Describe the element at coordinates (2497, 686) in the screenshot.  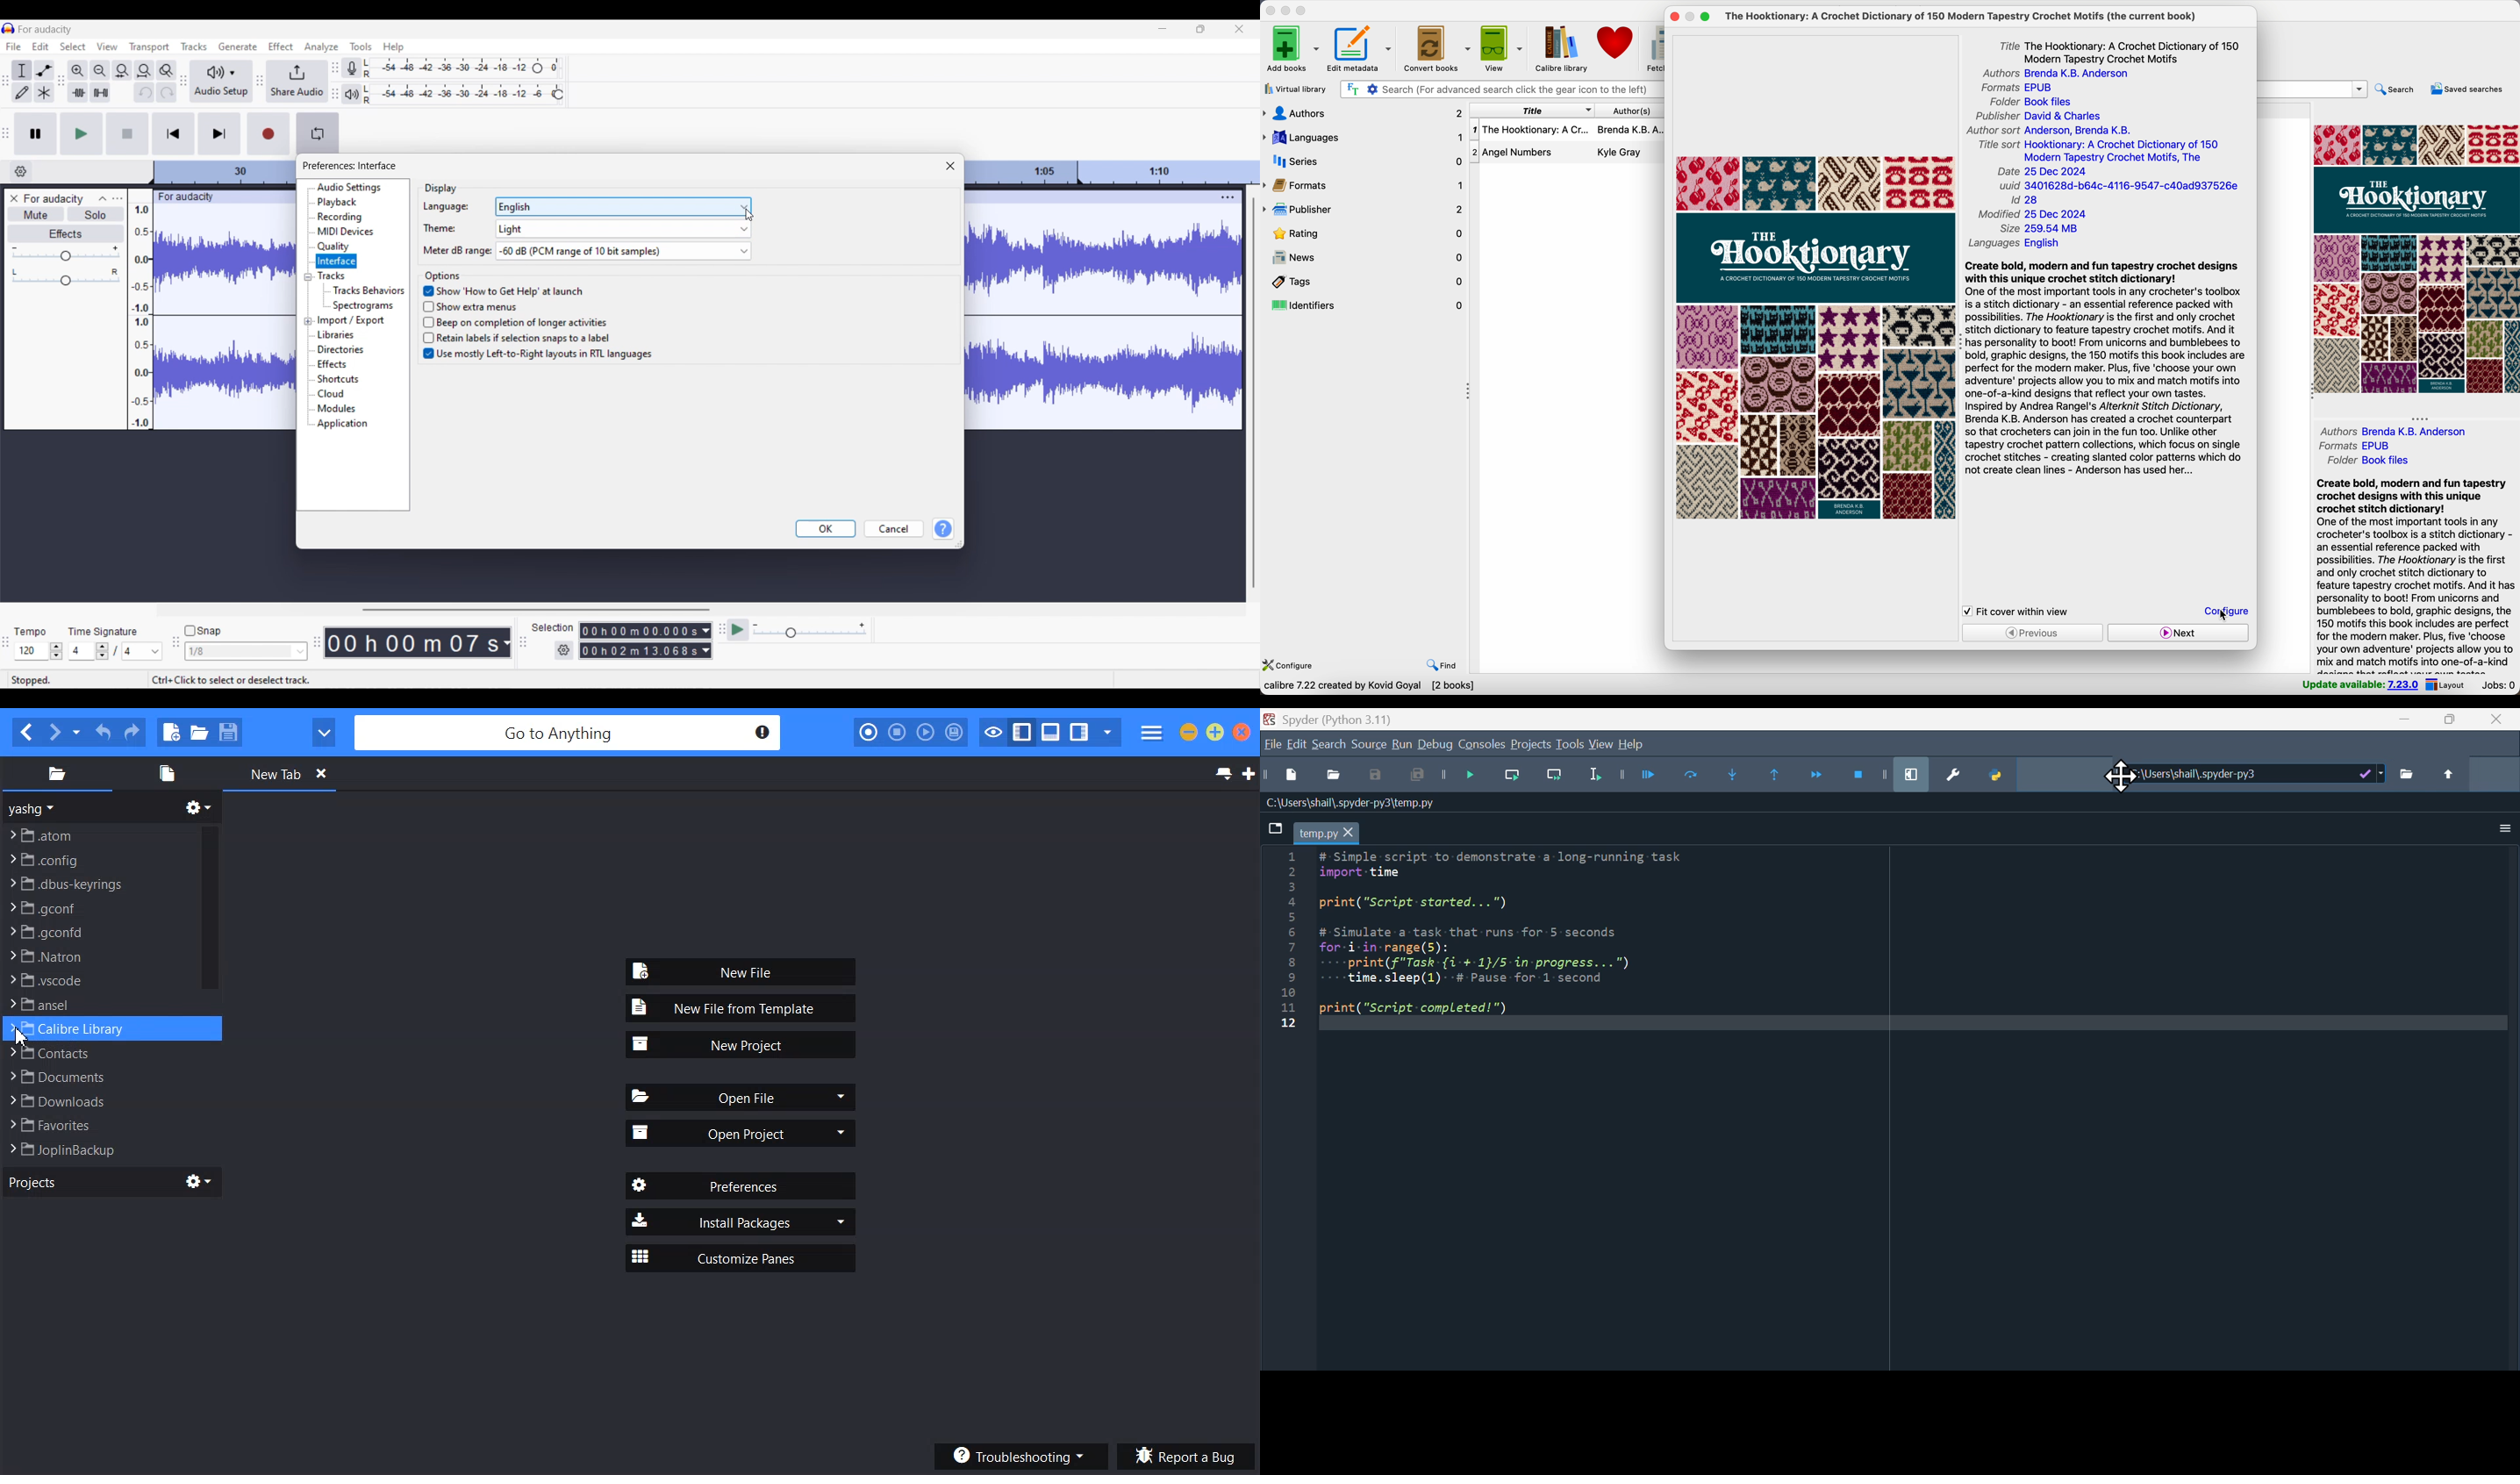
I see `jobs: 0` at that location.